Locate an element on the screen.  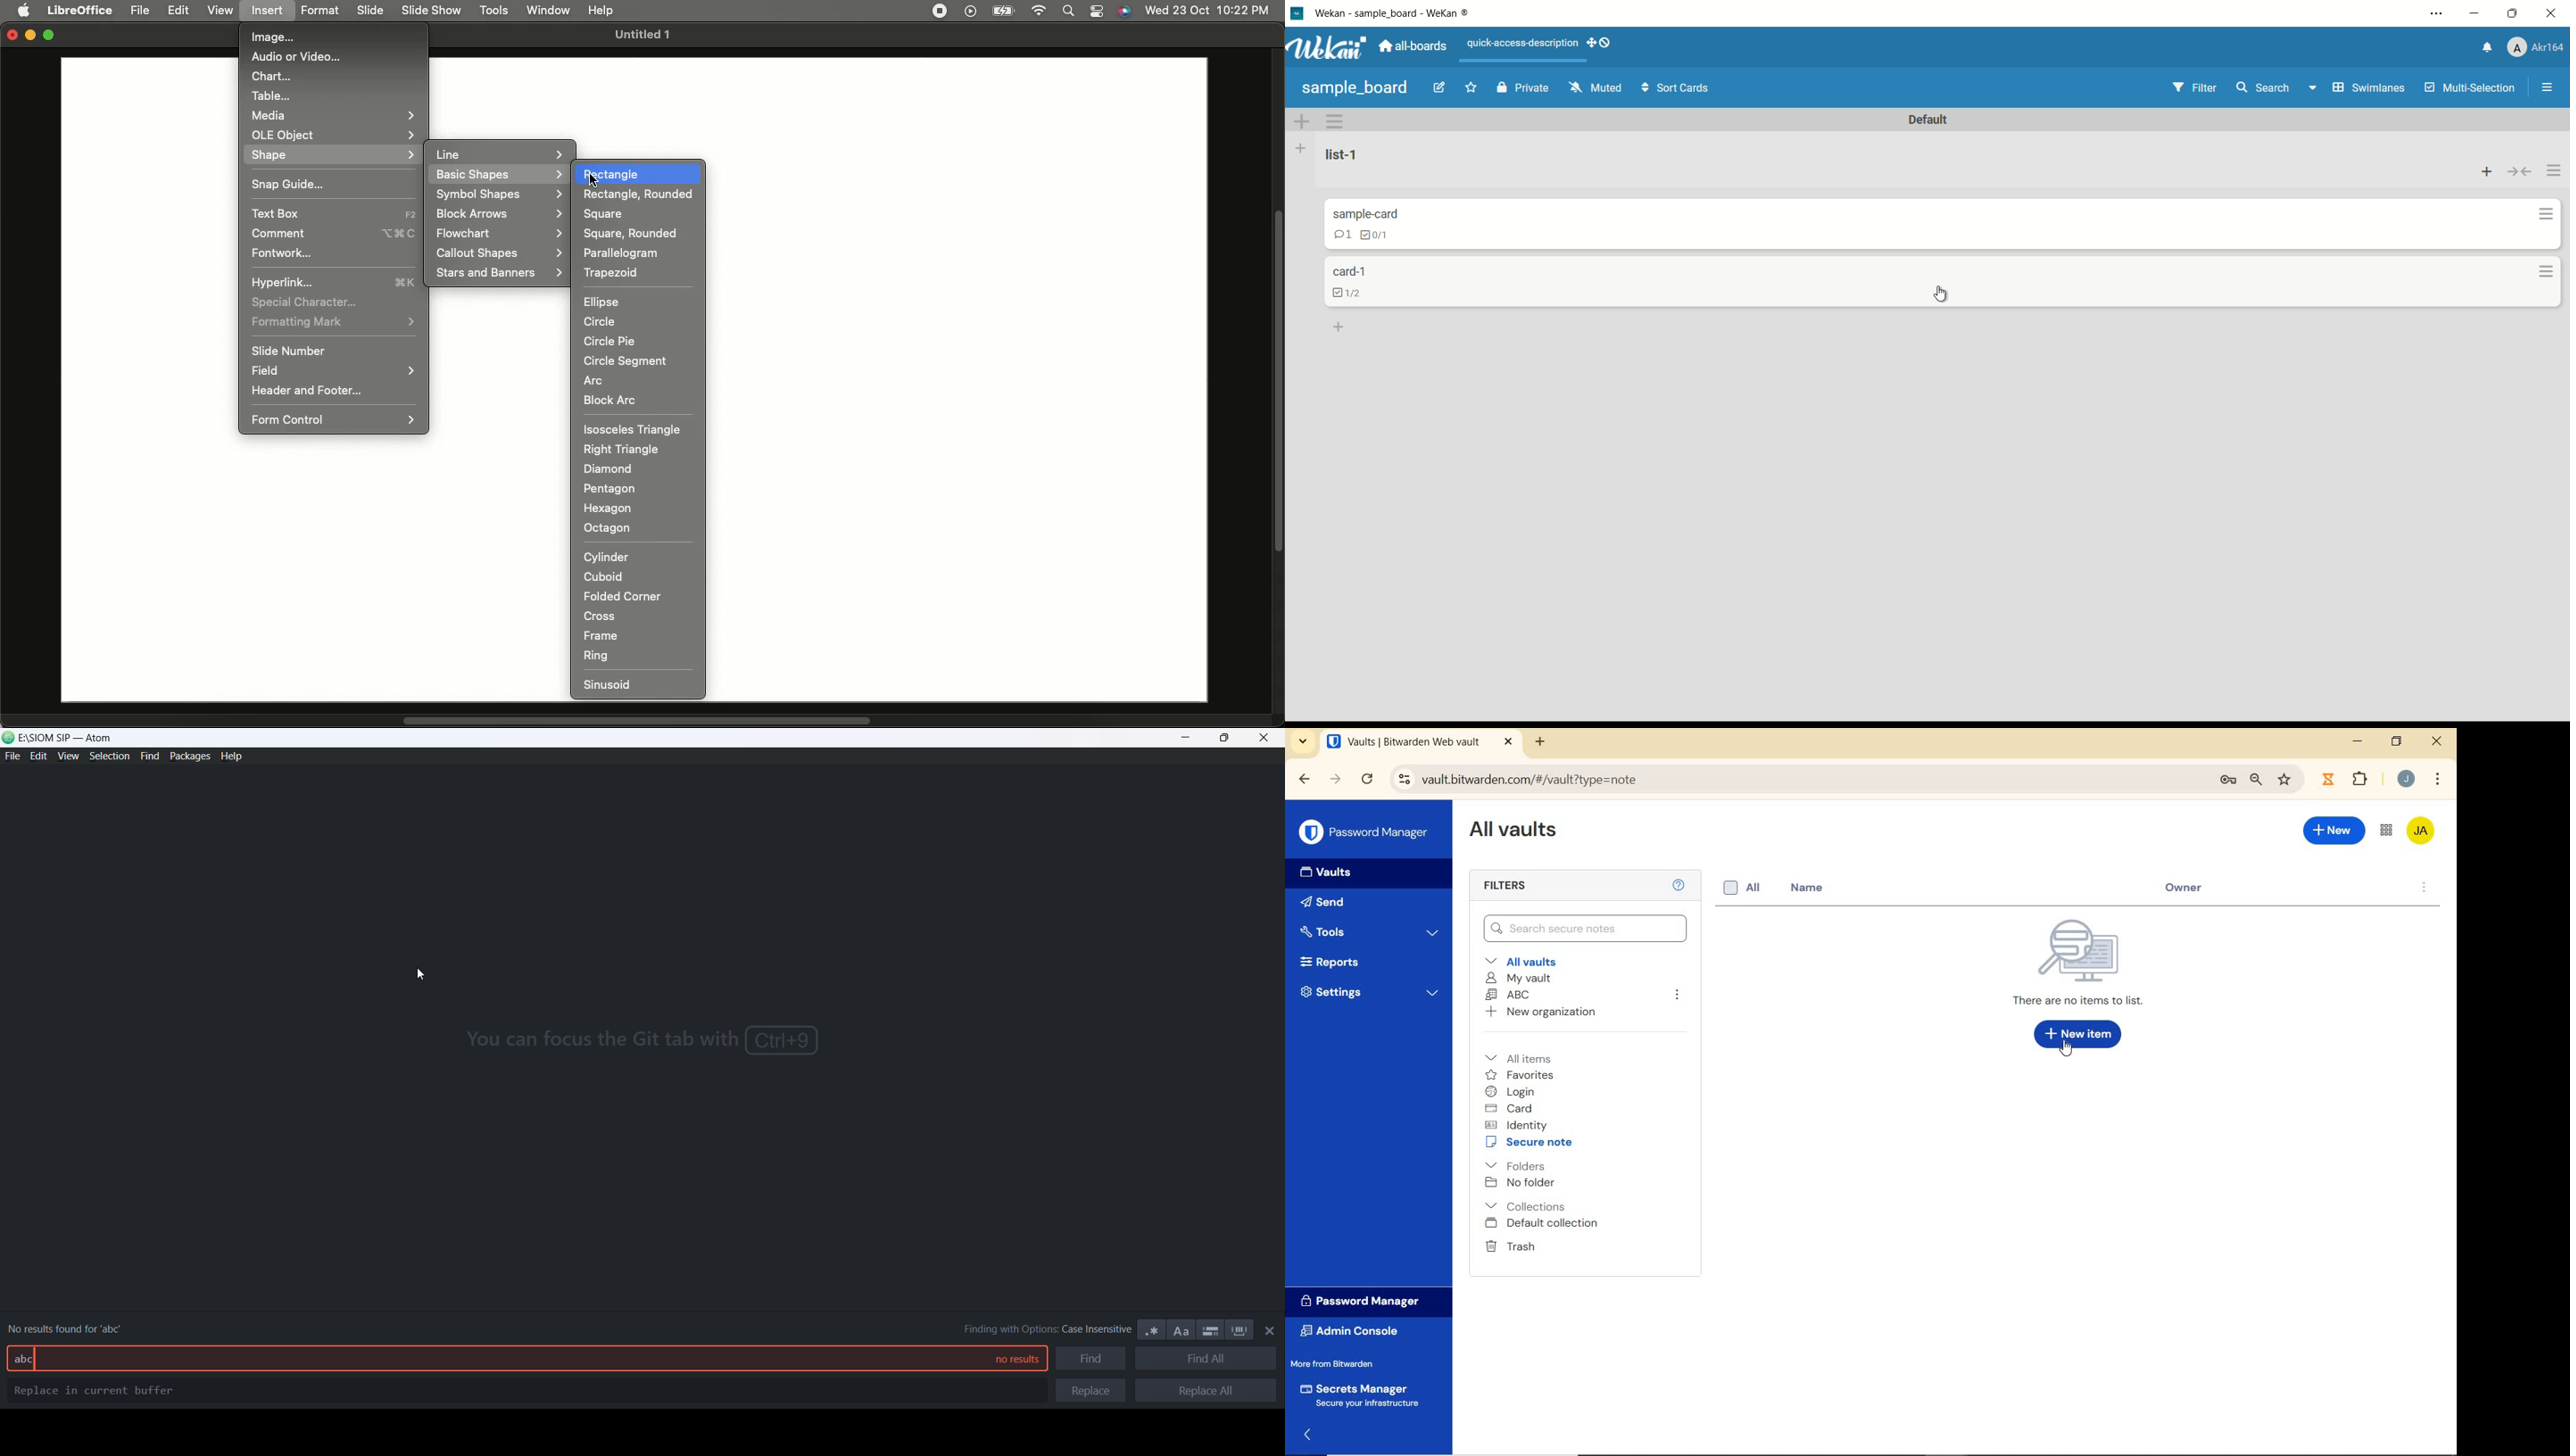
only in selection is located at coordinates (1209, 1330).